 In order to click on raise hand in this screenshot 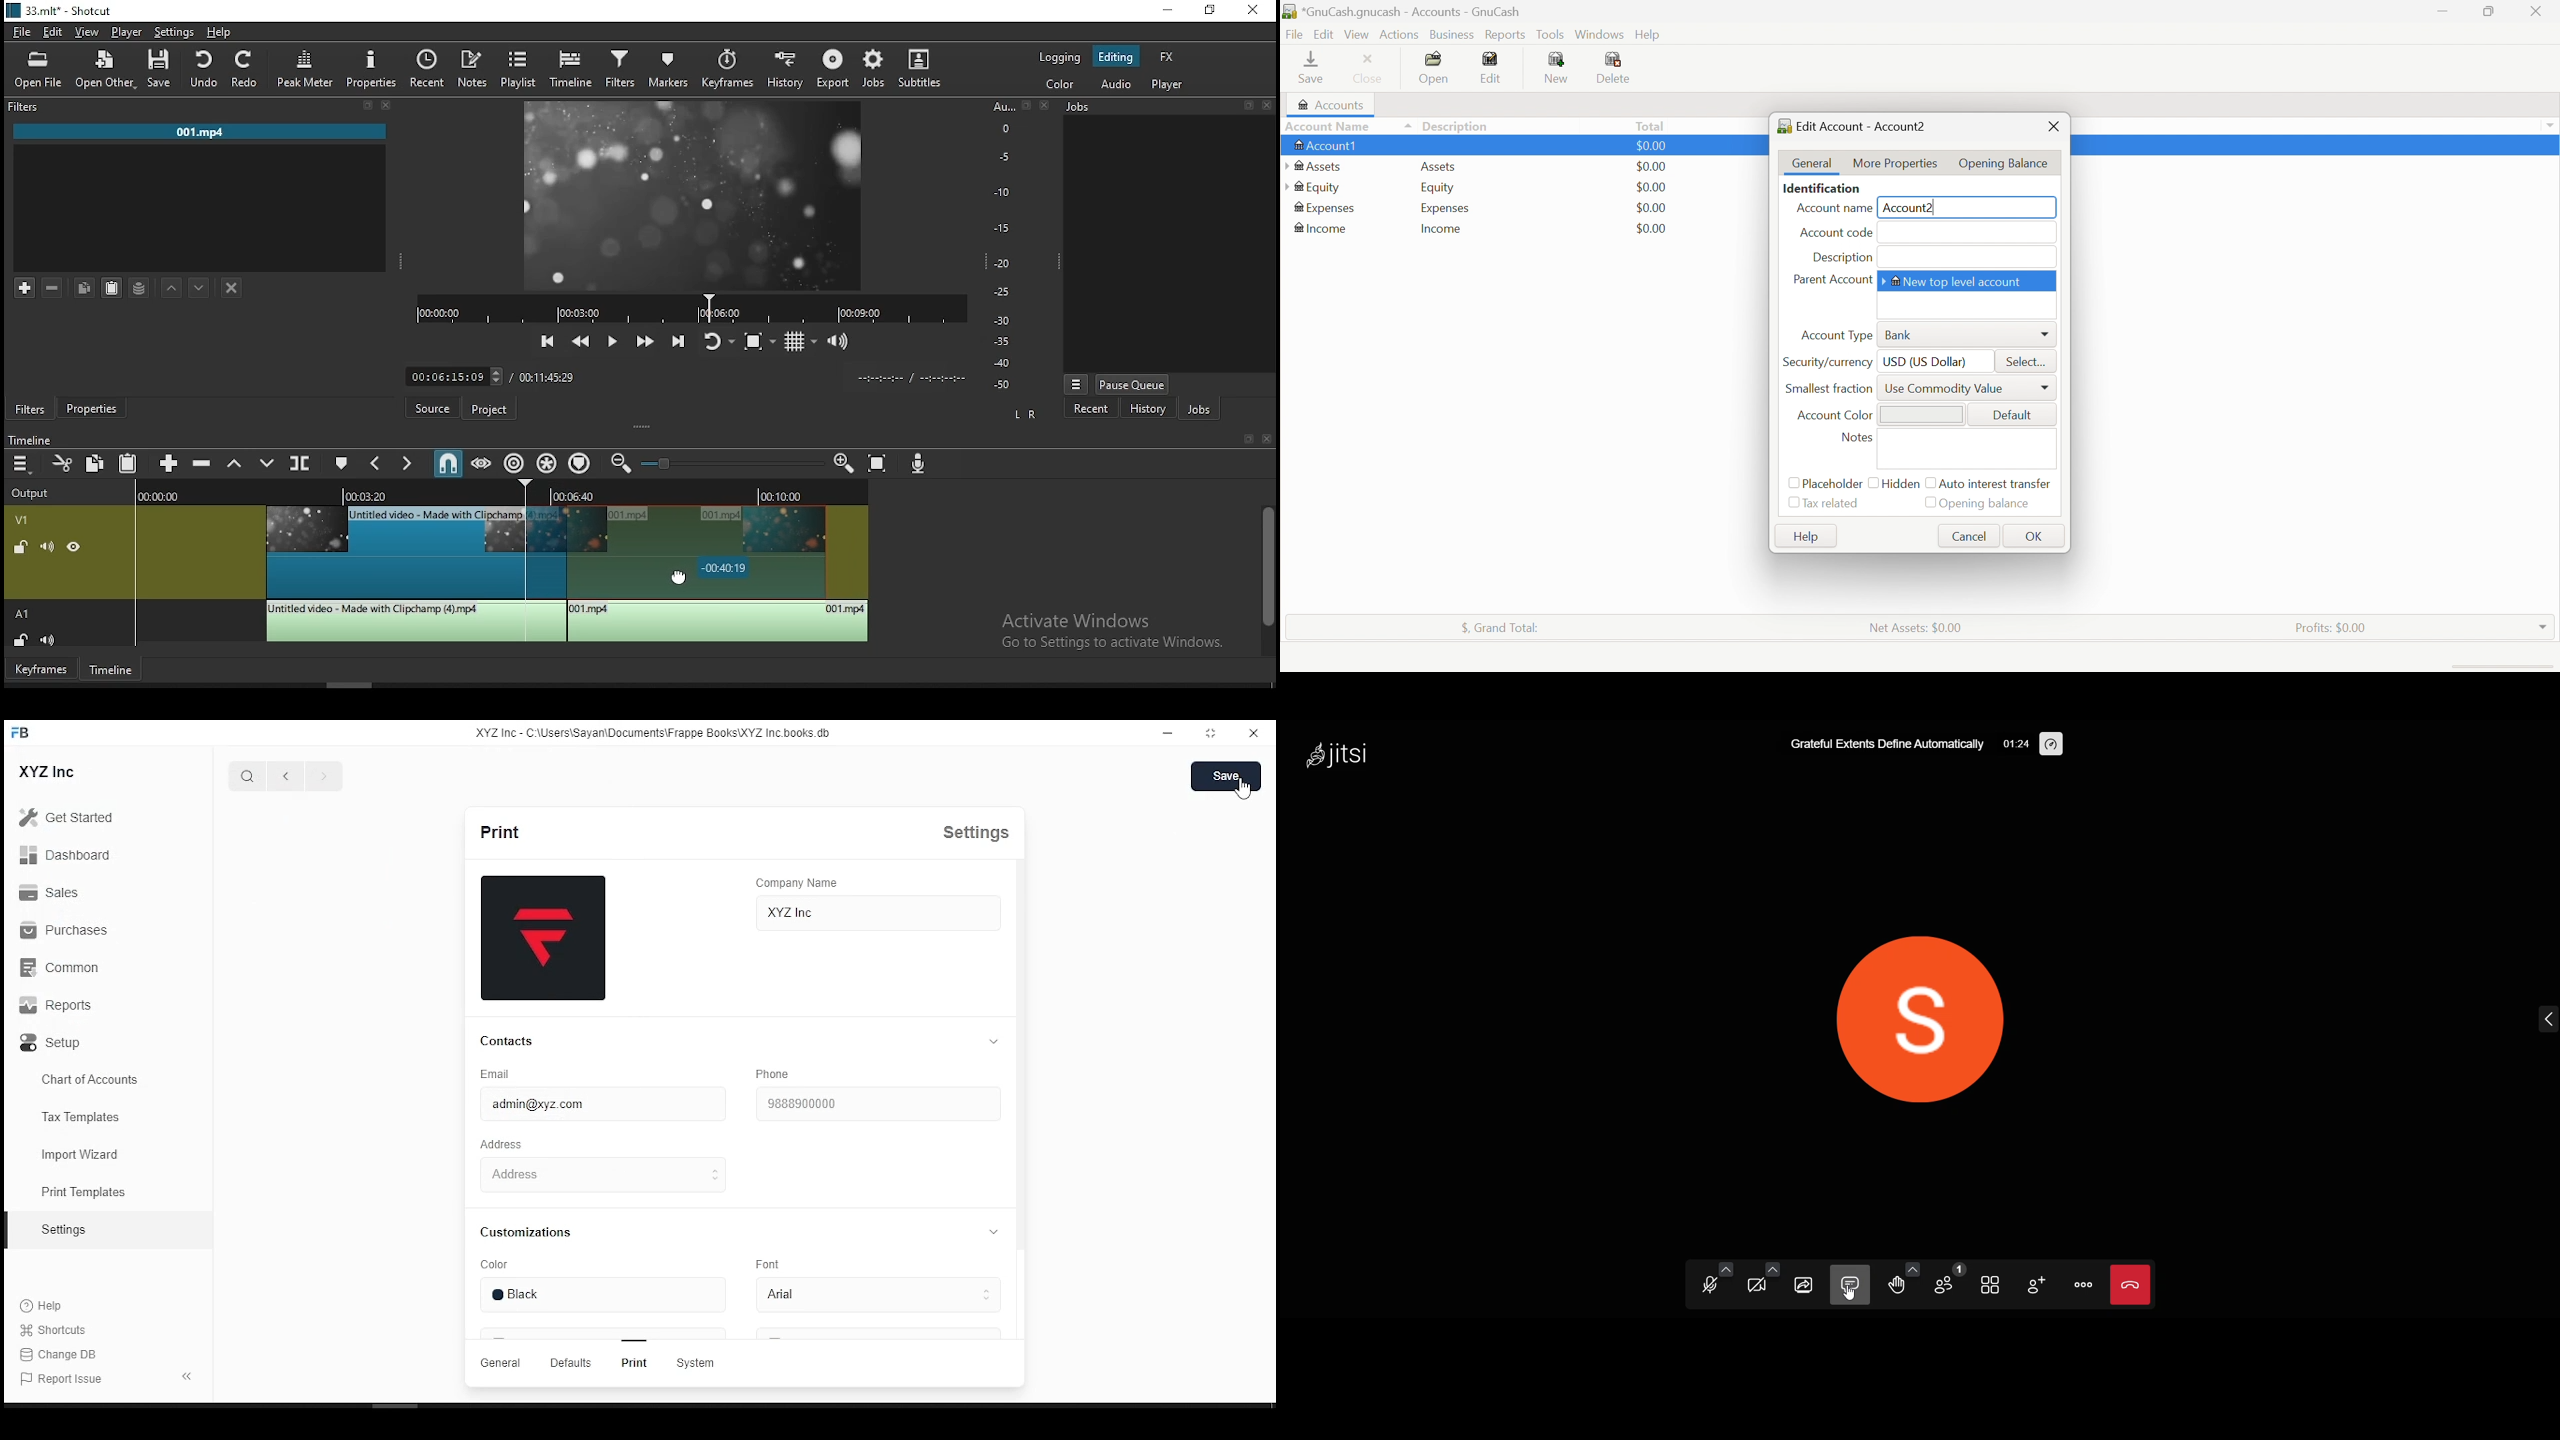, I will do `click(1894, 1287)`.